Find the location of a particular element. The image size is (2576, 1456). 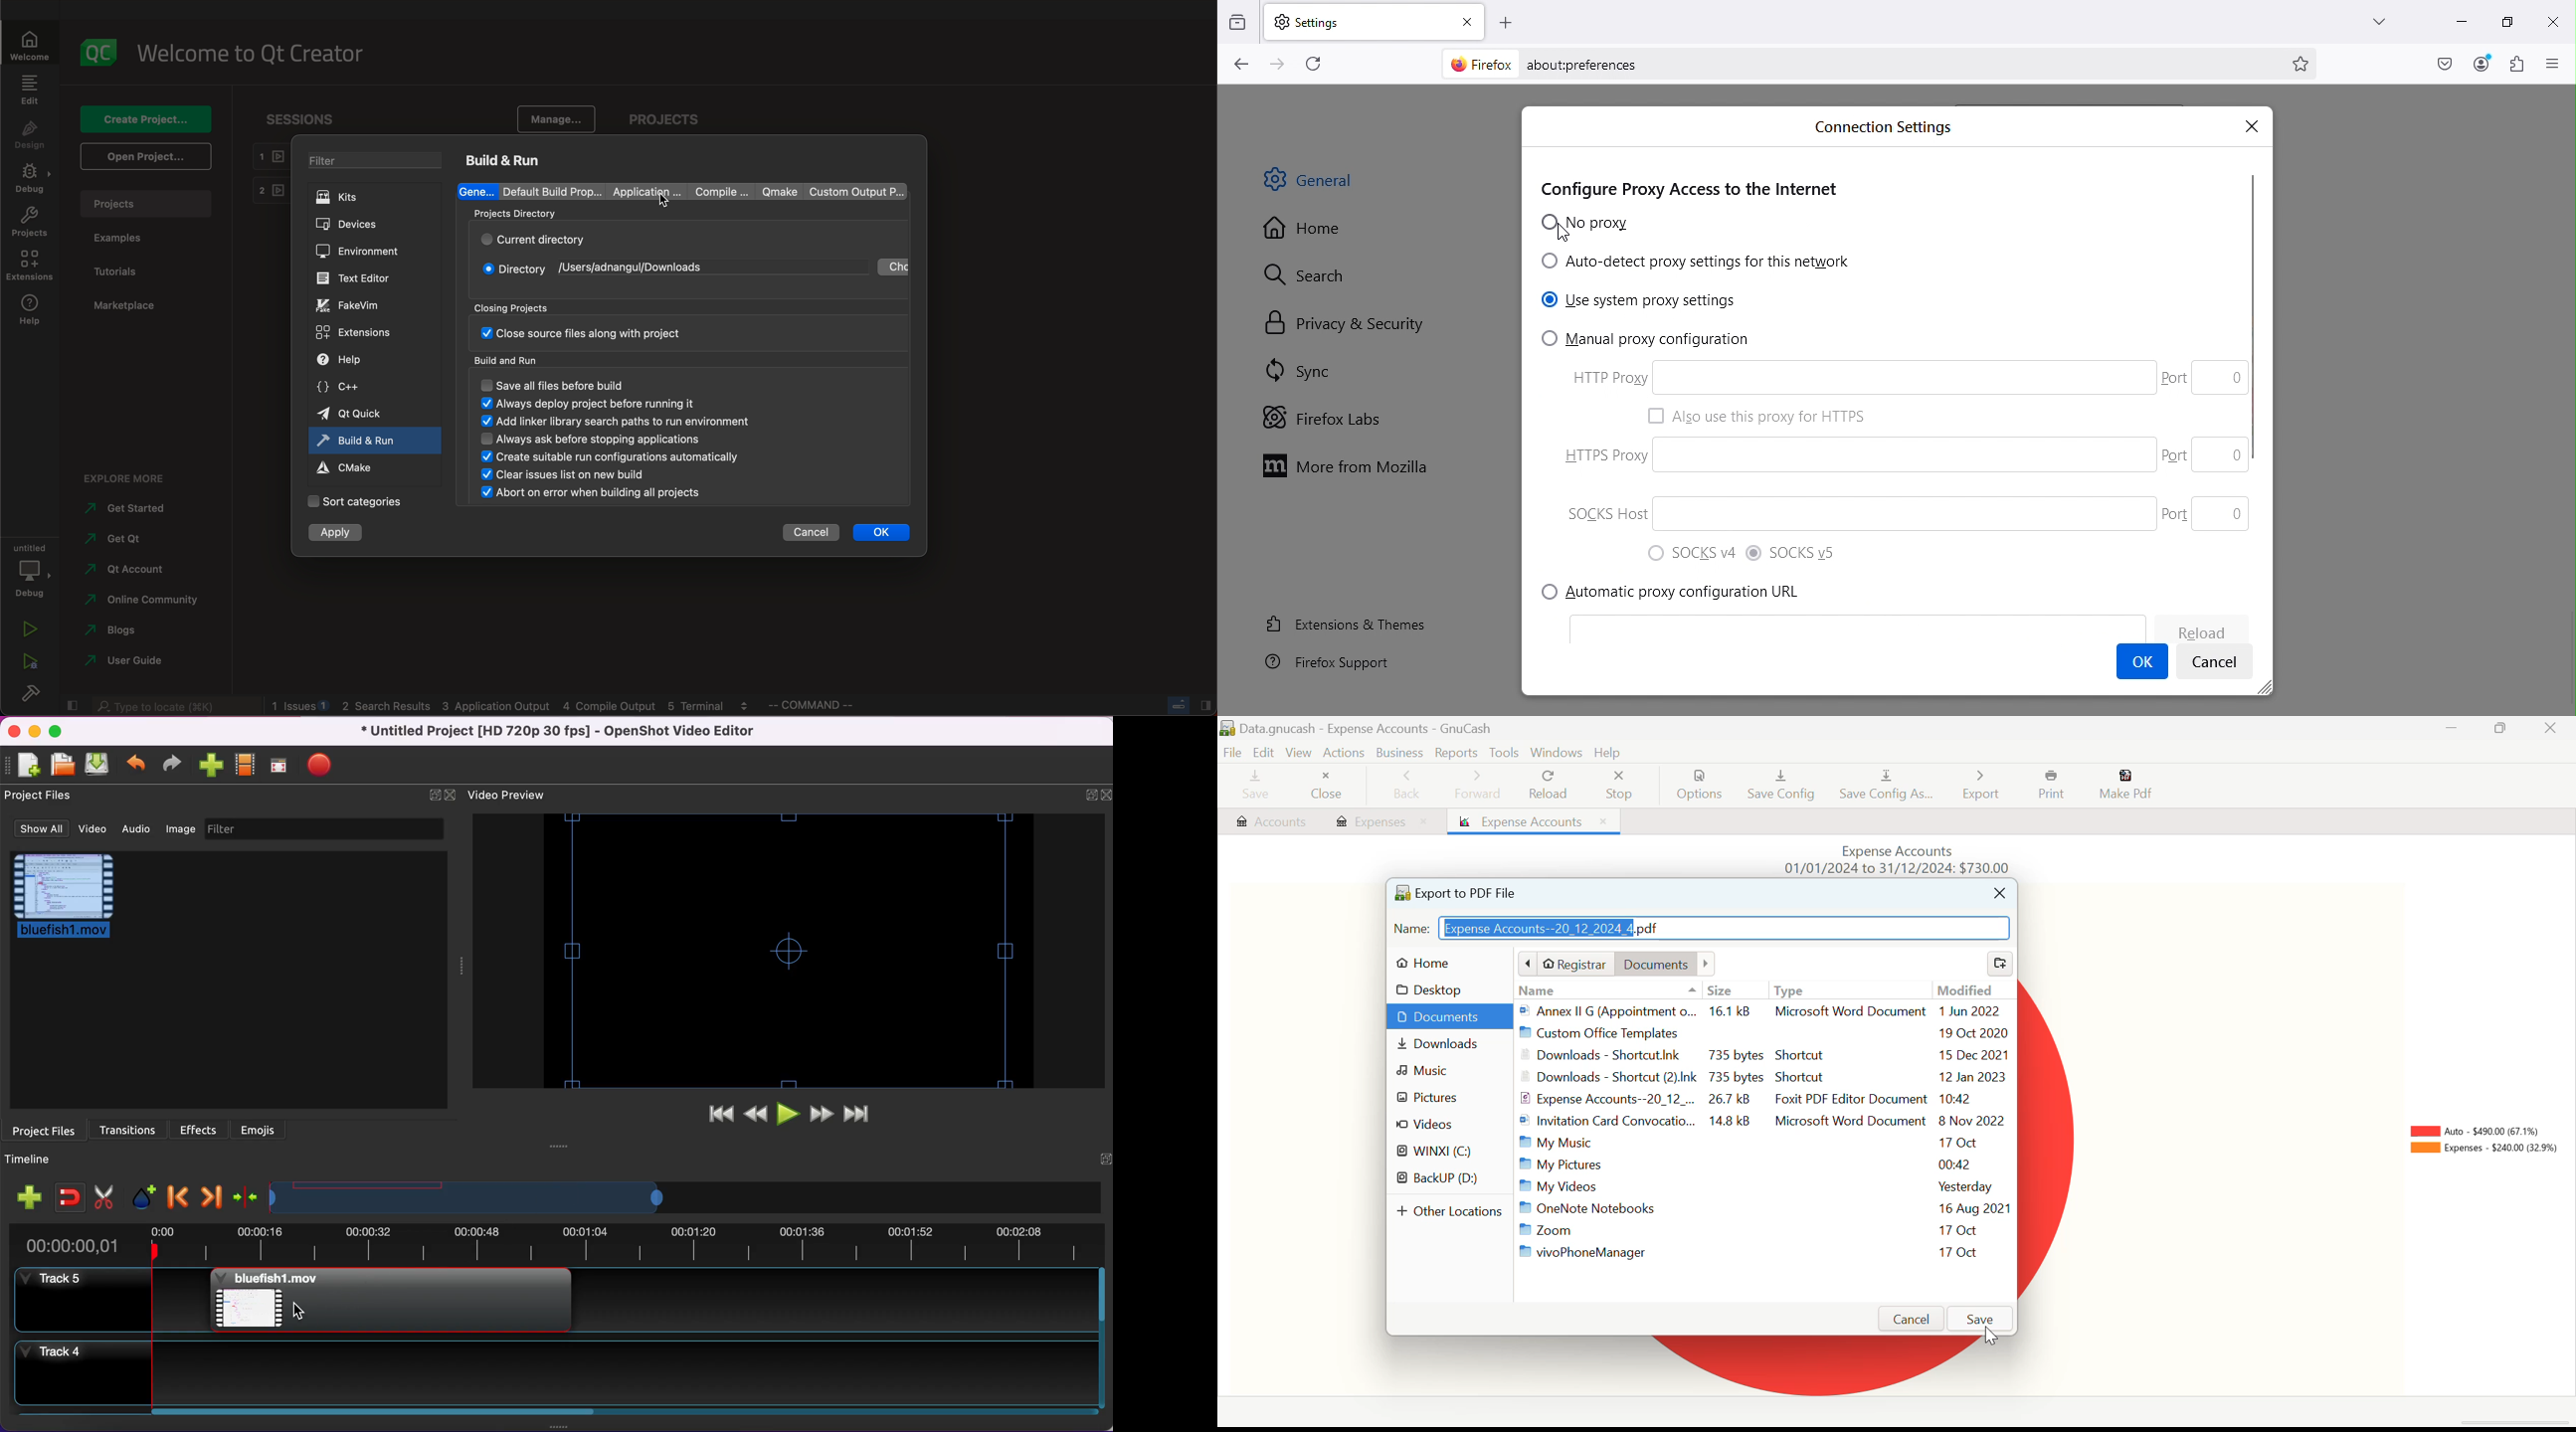

transitions is located at coordinates (127, 1129).